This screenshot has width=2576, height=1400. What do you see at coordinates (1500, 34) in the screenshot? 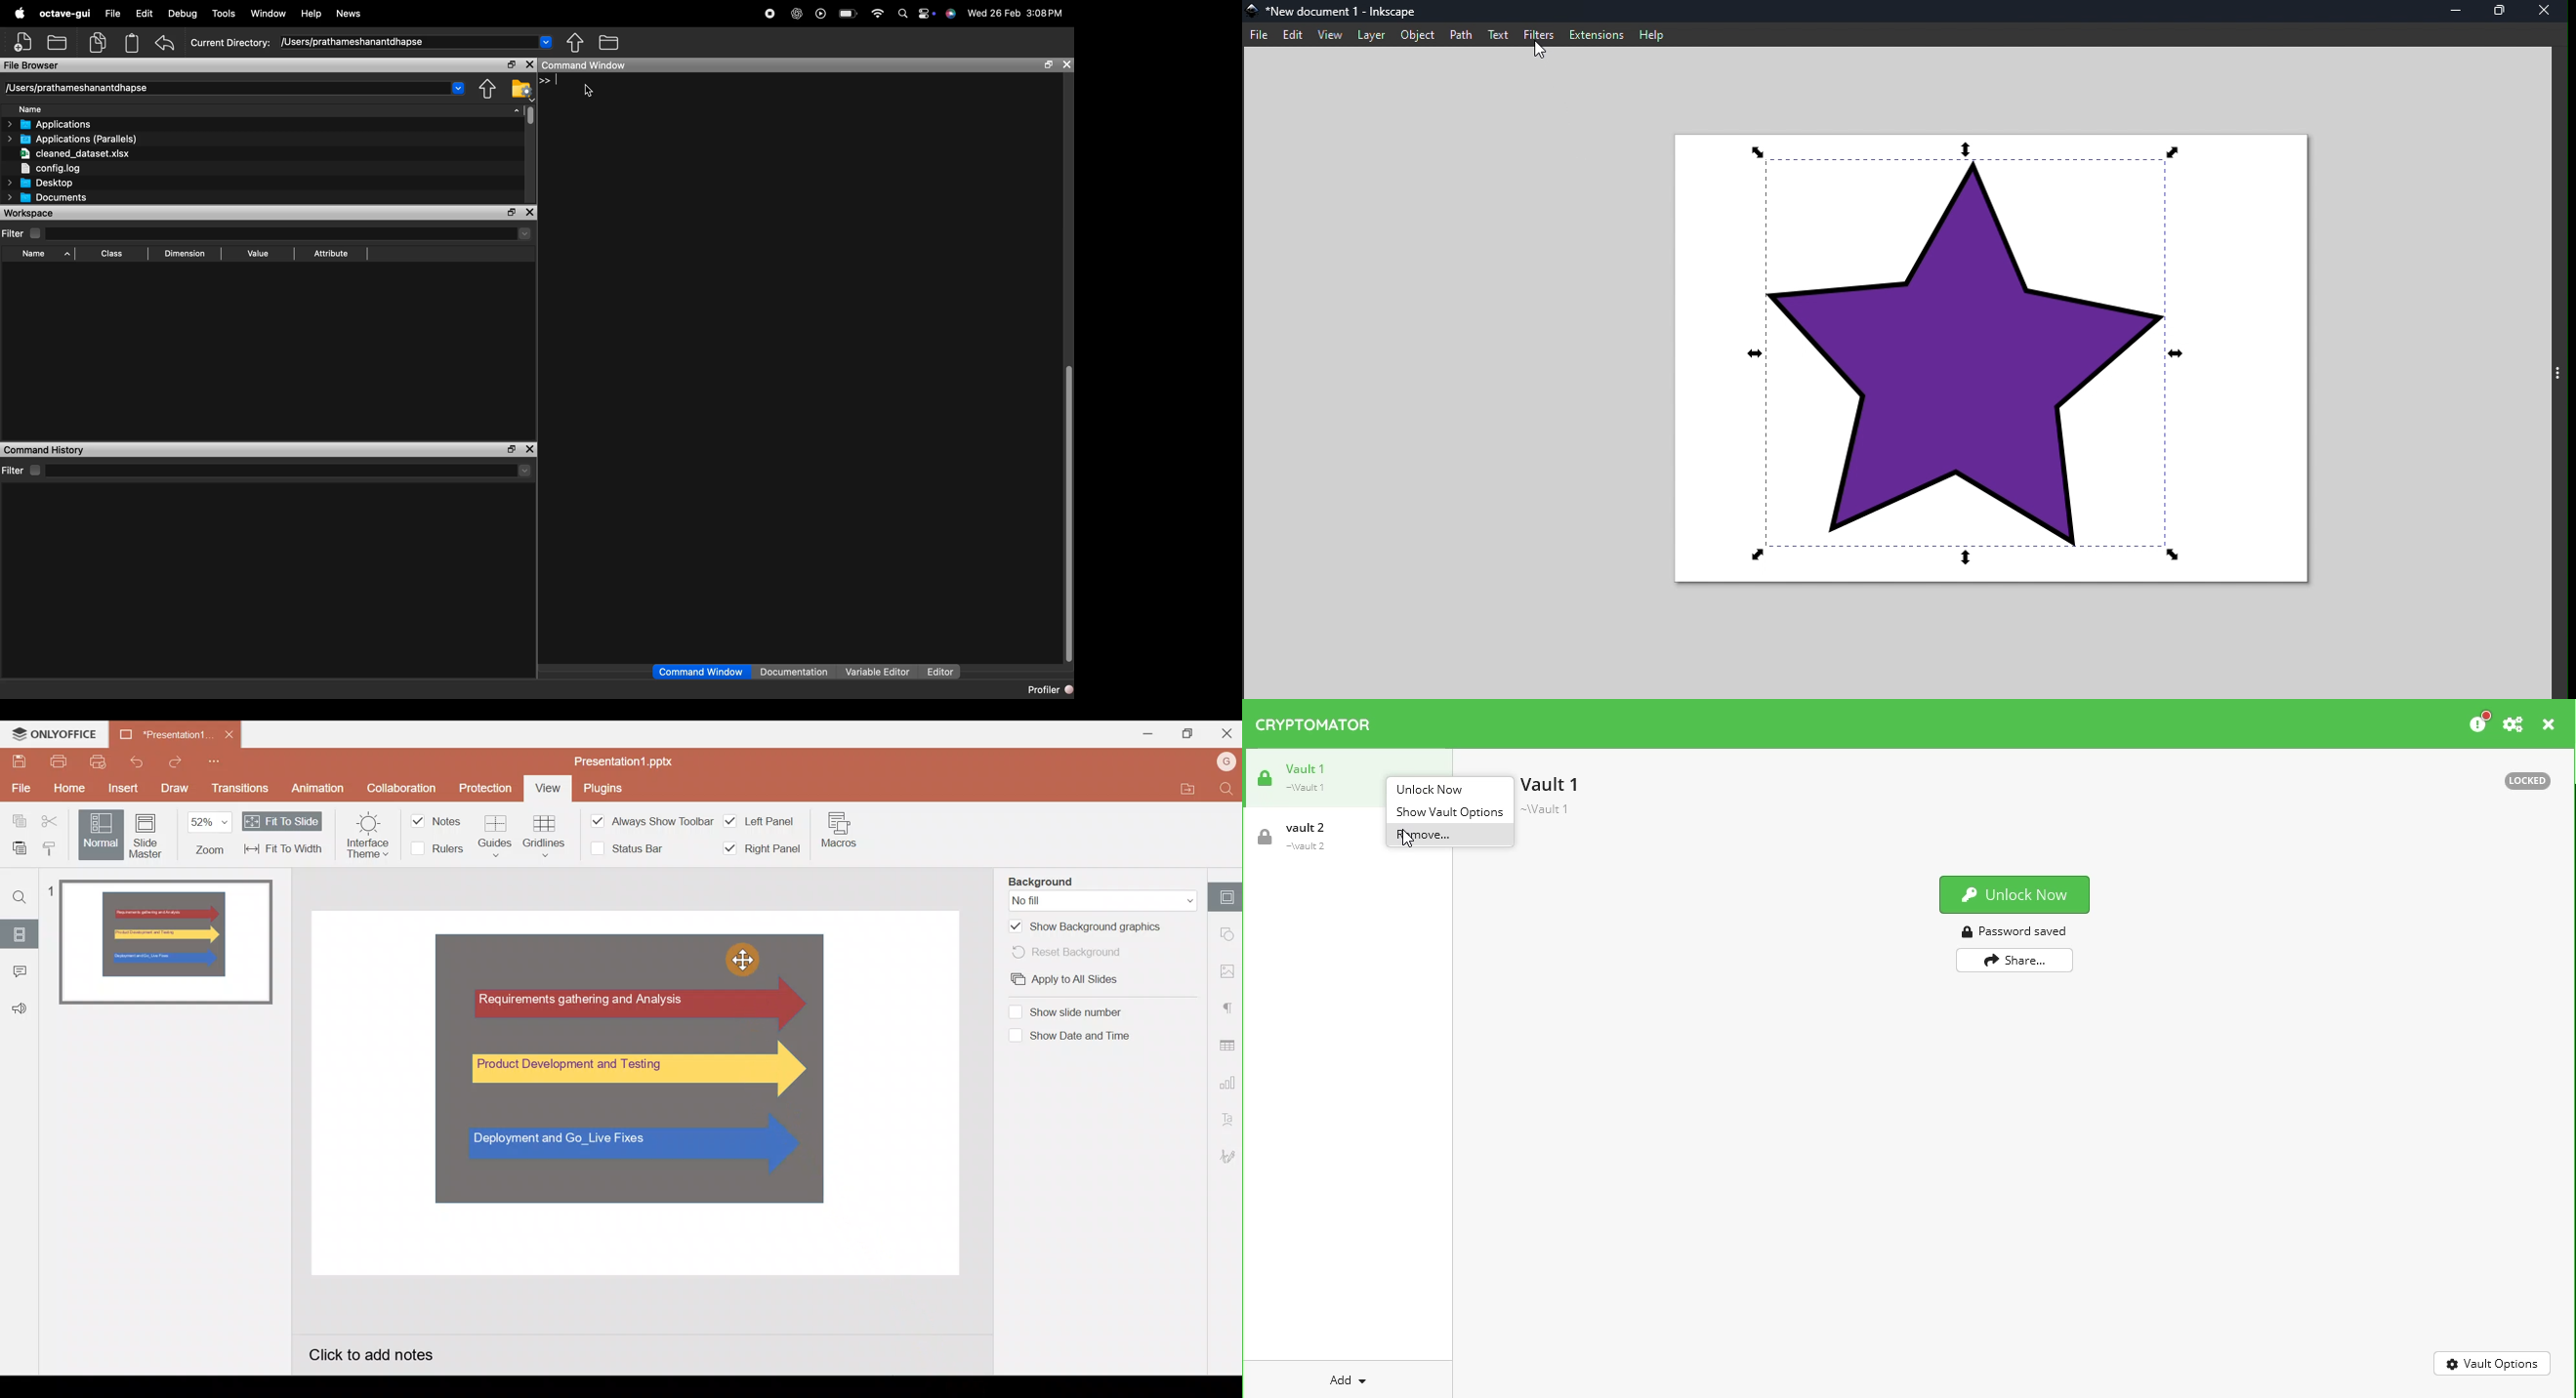
I see `Text` at bounding box center [1500, 34].